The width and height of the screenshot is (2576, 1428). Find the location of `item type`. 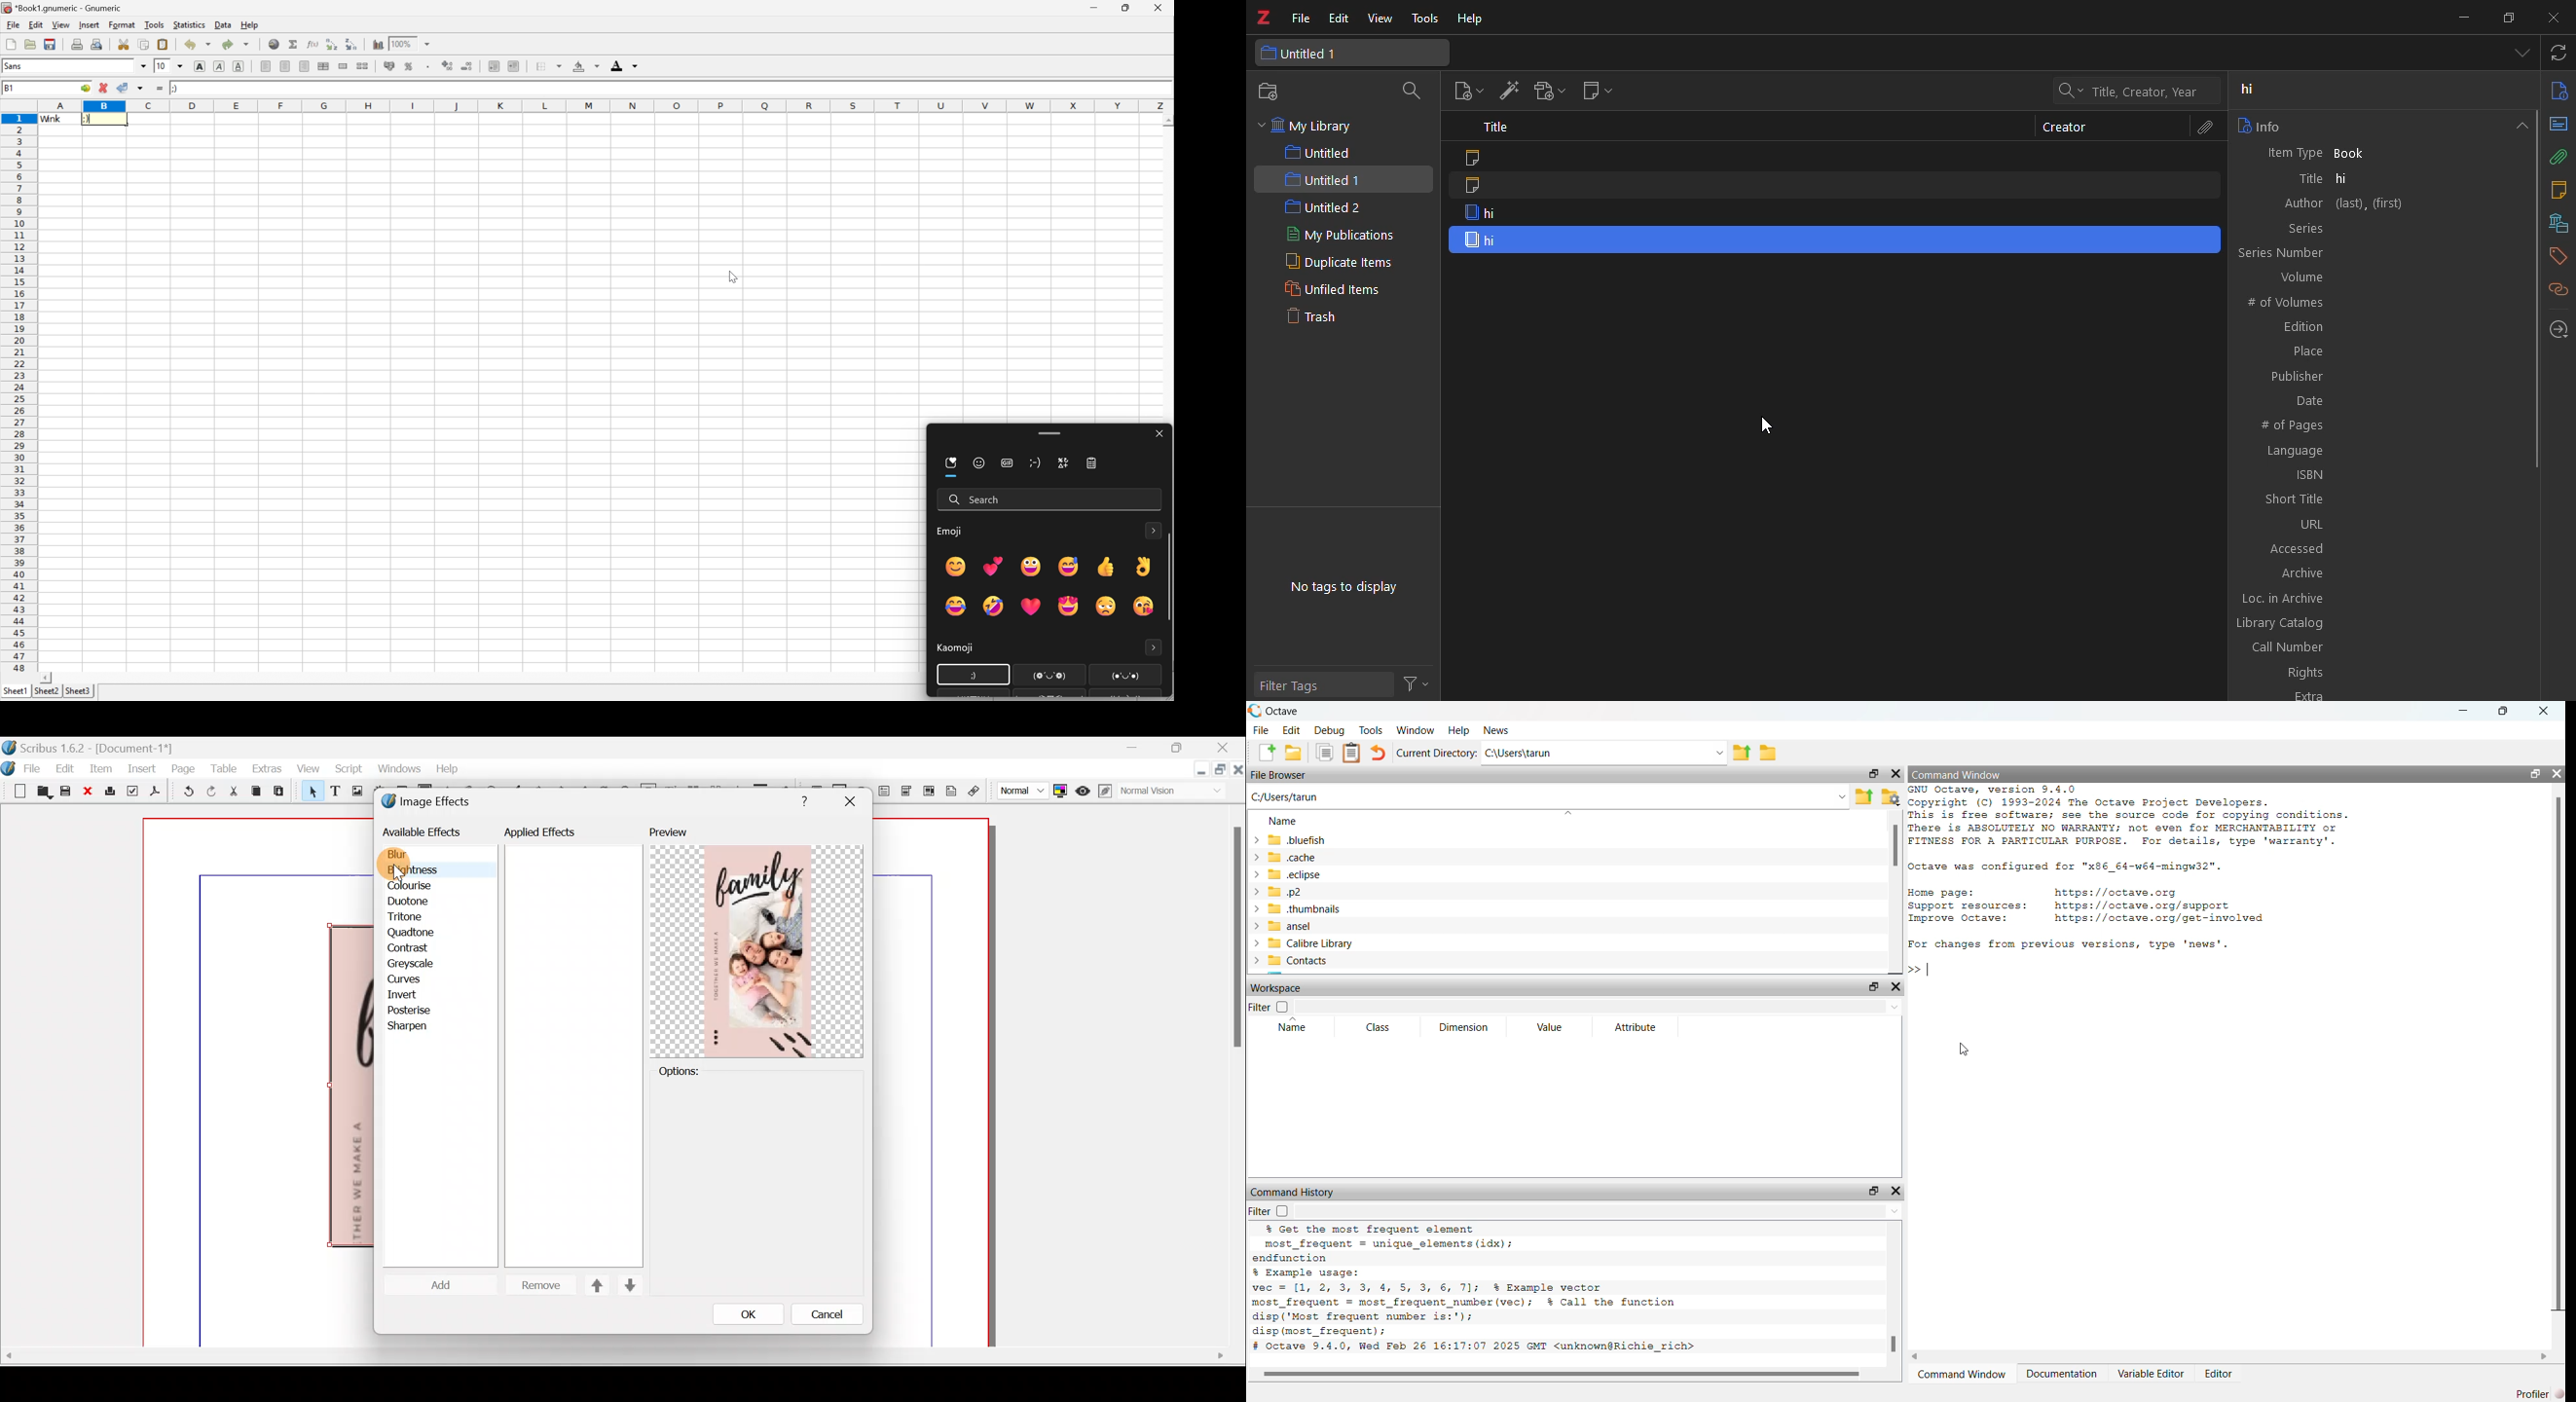

item type is located at coordinates (2294, 153).